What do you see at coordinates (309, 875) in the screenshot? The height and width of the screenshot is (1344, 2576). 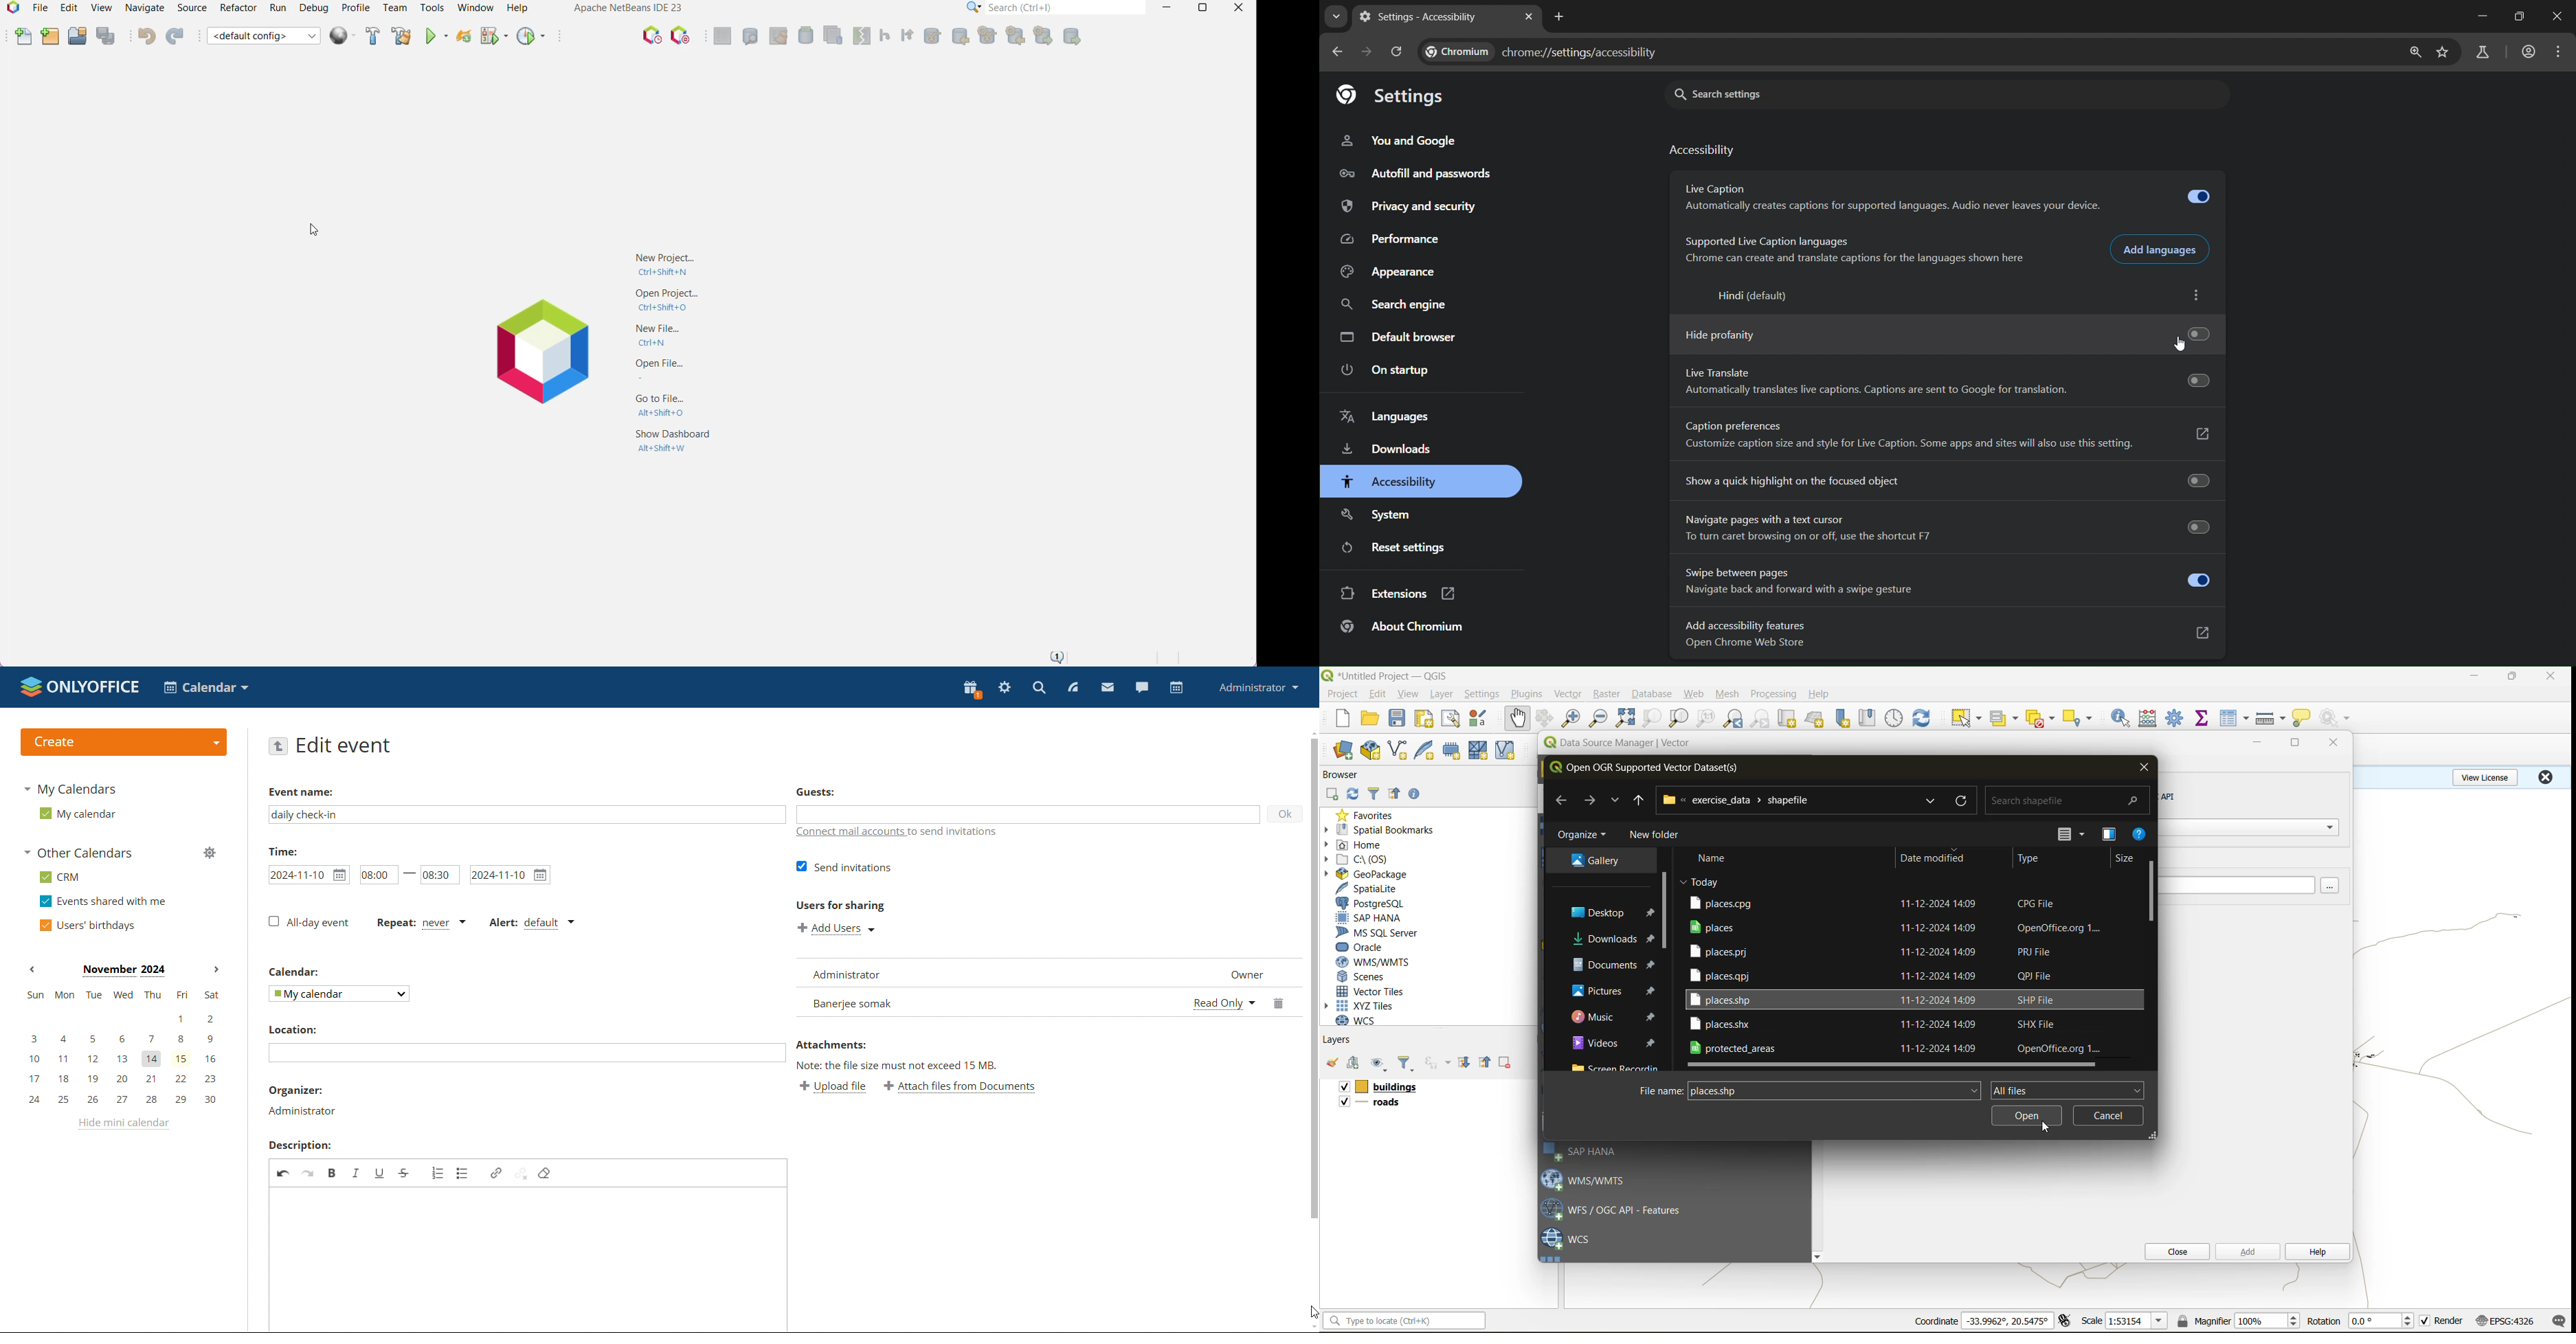 I see `start date` at bounding box center [309, 875].